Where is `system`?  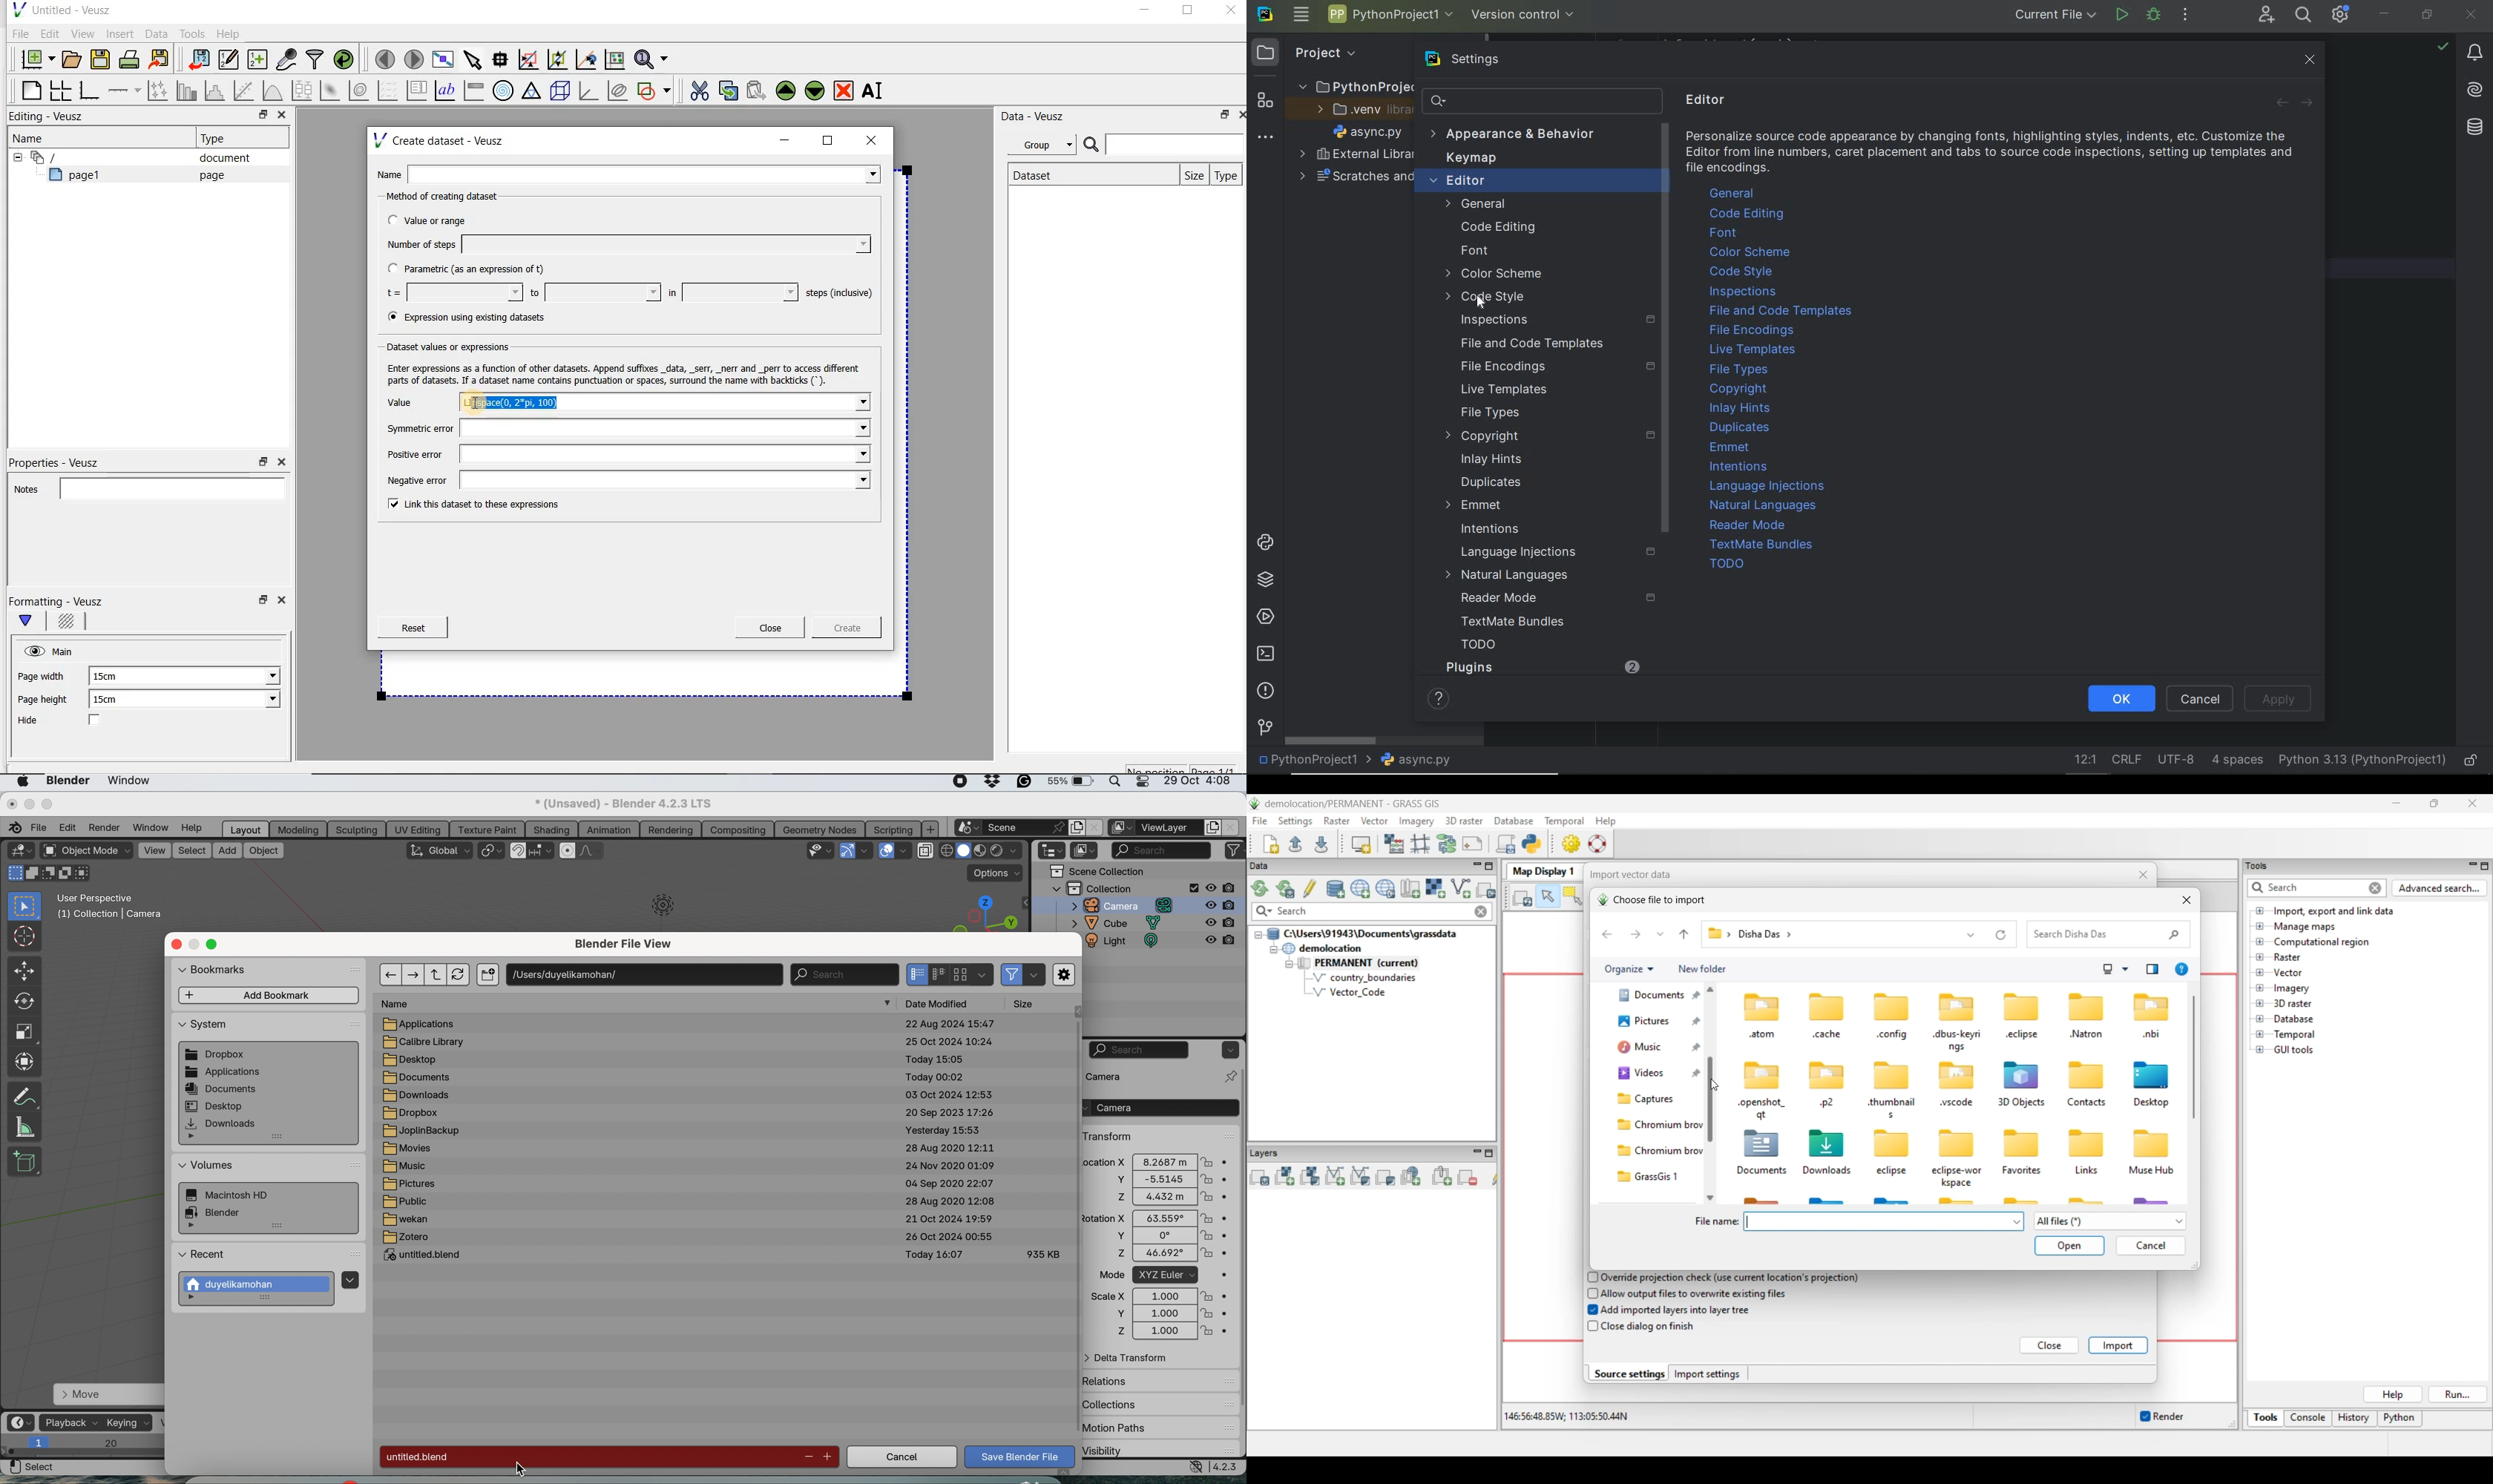 system is located at coordinates (203, 1027).